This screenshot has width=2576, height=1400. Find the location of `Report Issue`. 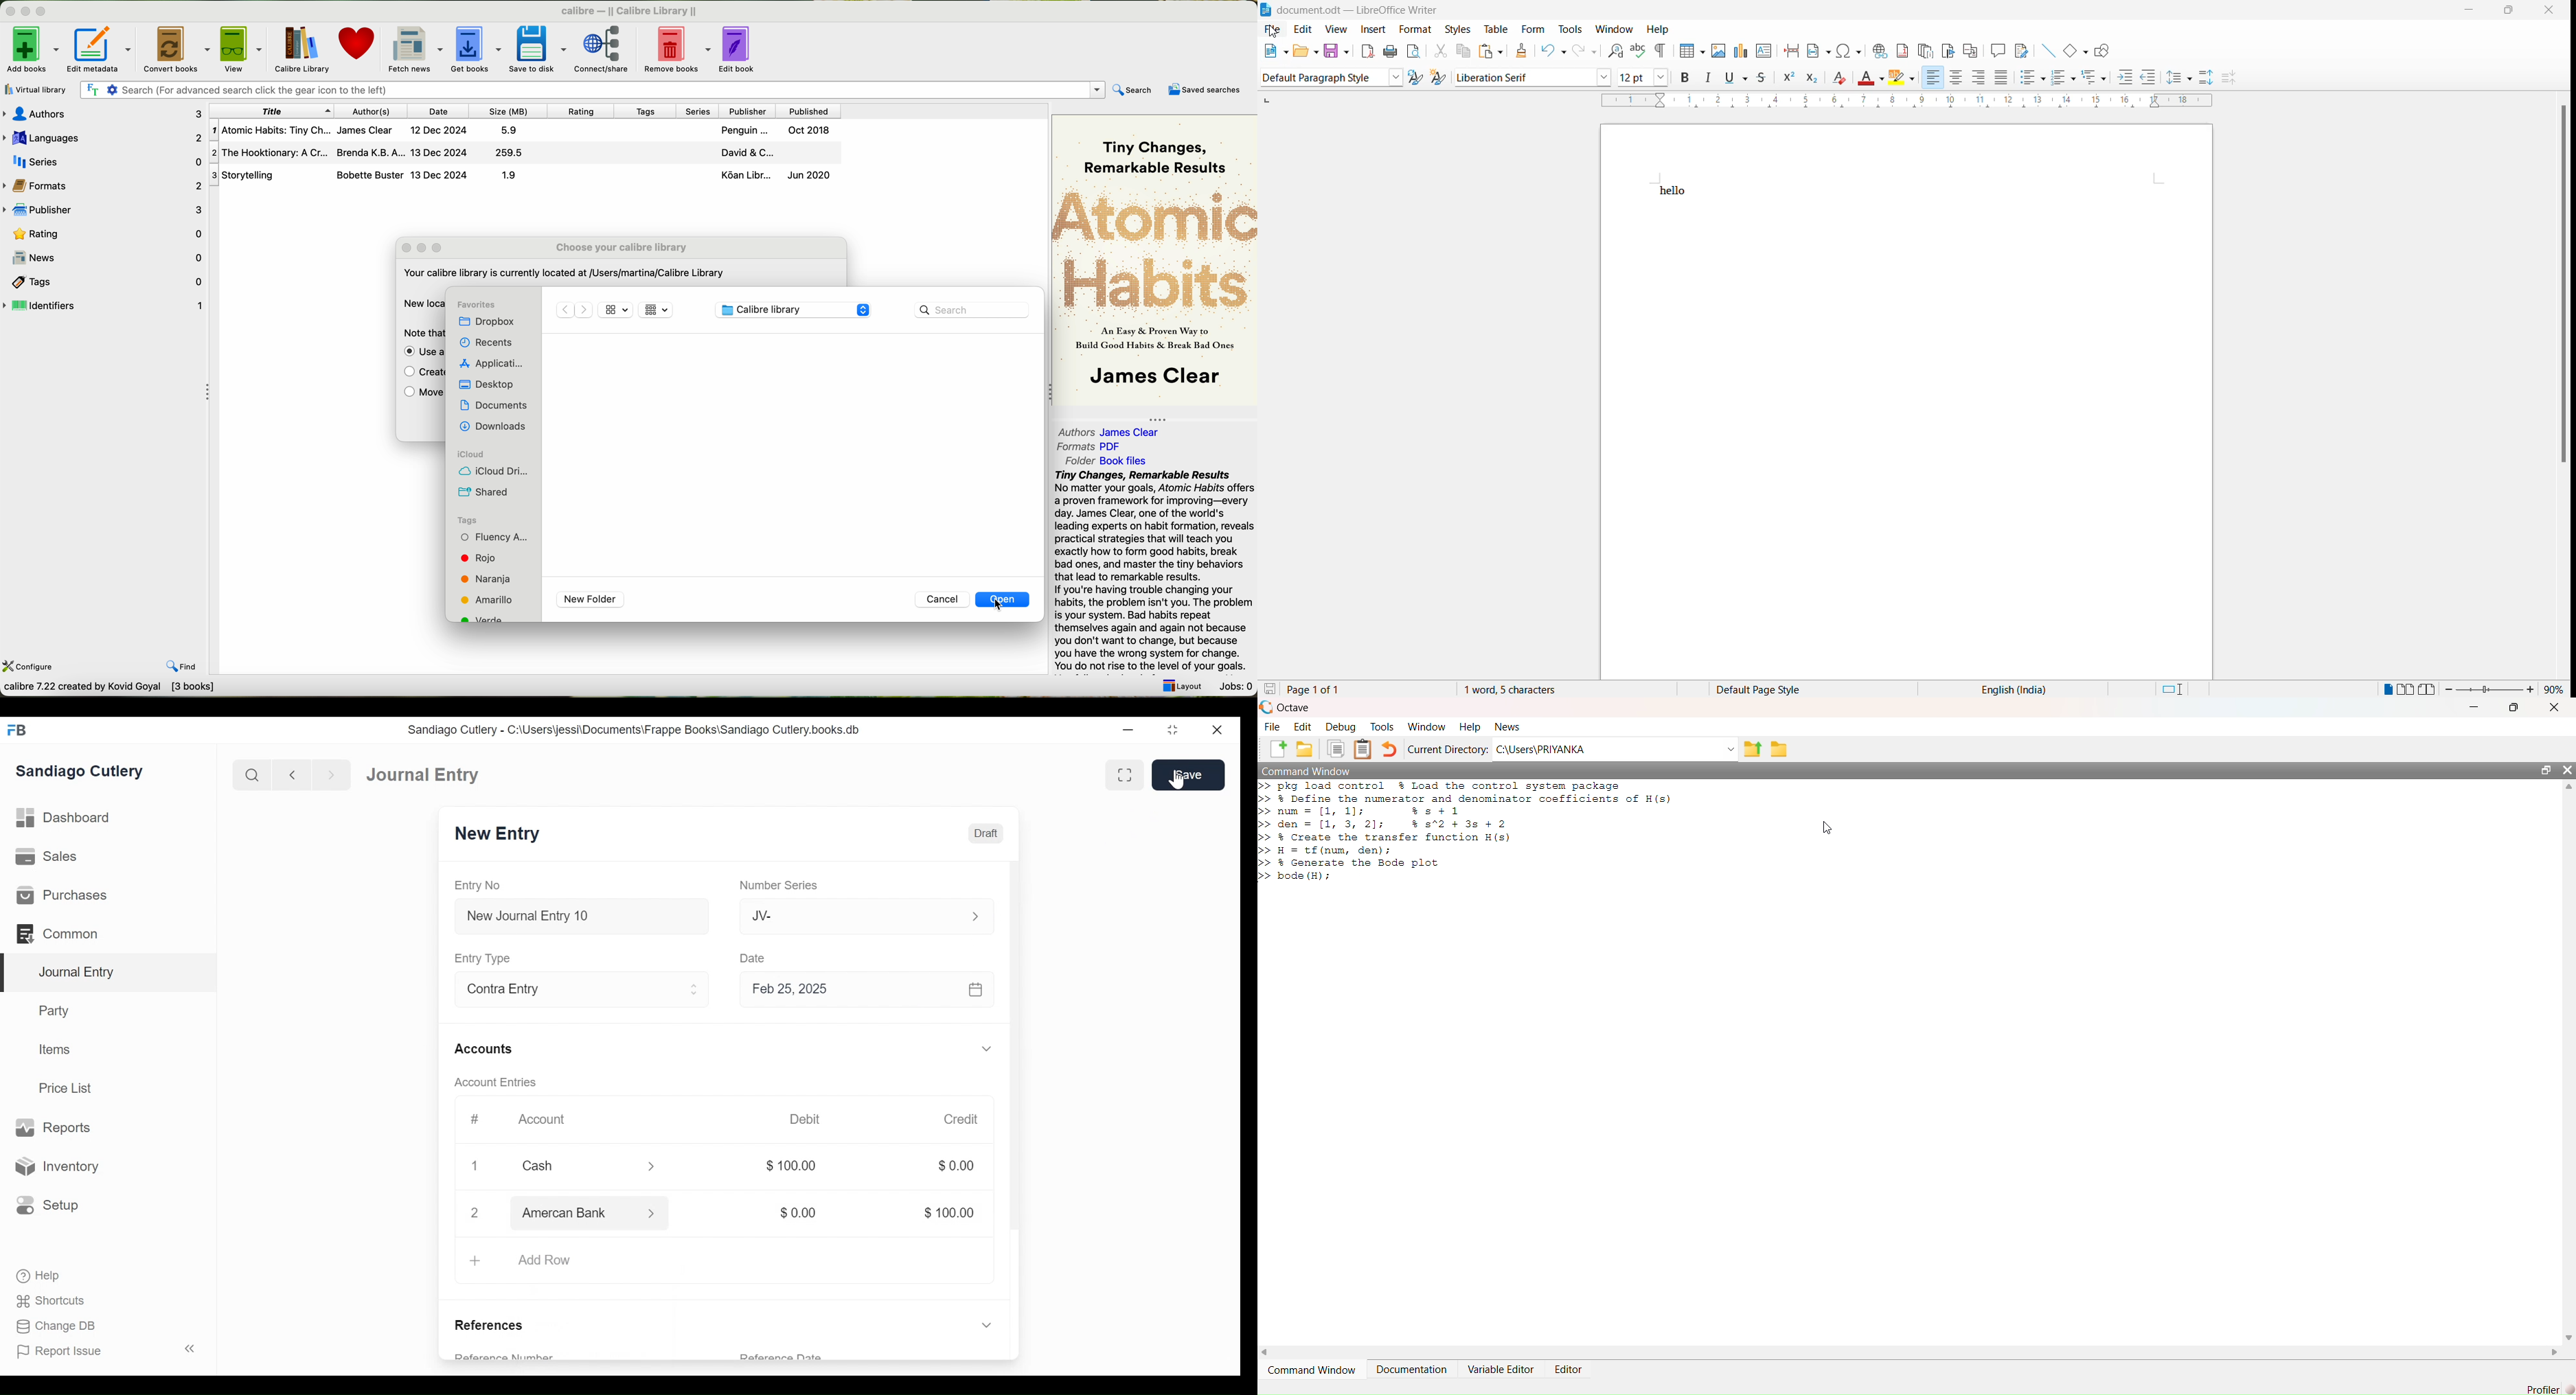

Report Issue is located at coordinates (106, 1351).